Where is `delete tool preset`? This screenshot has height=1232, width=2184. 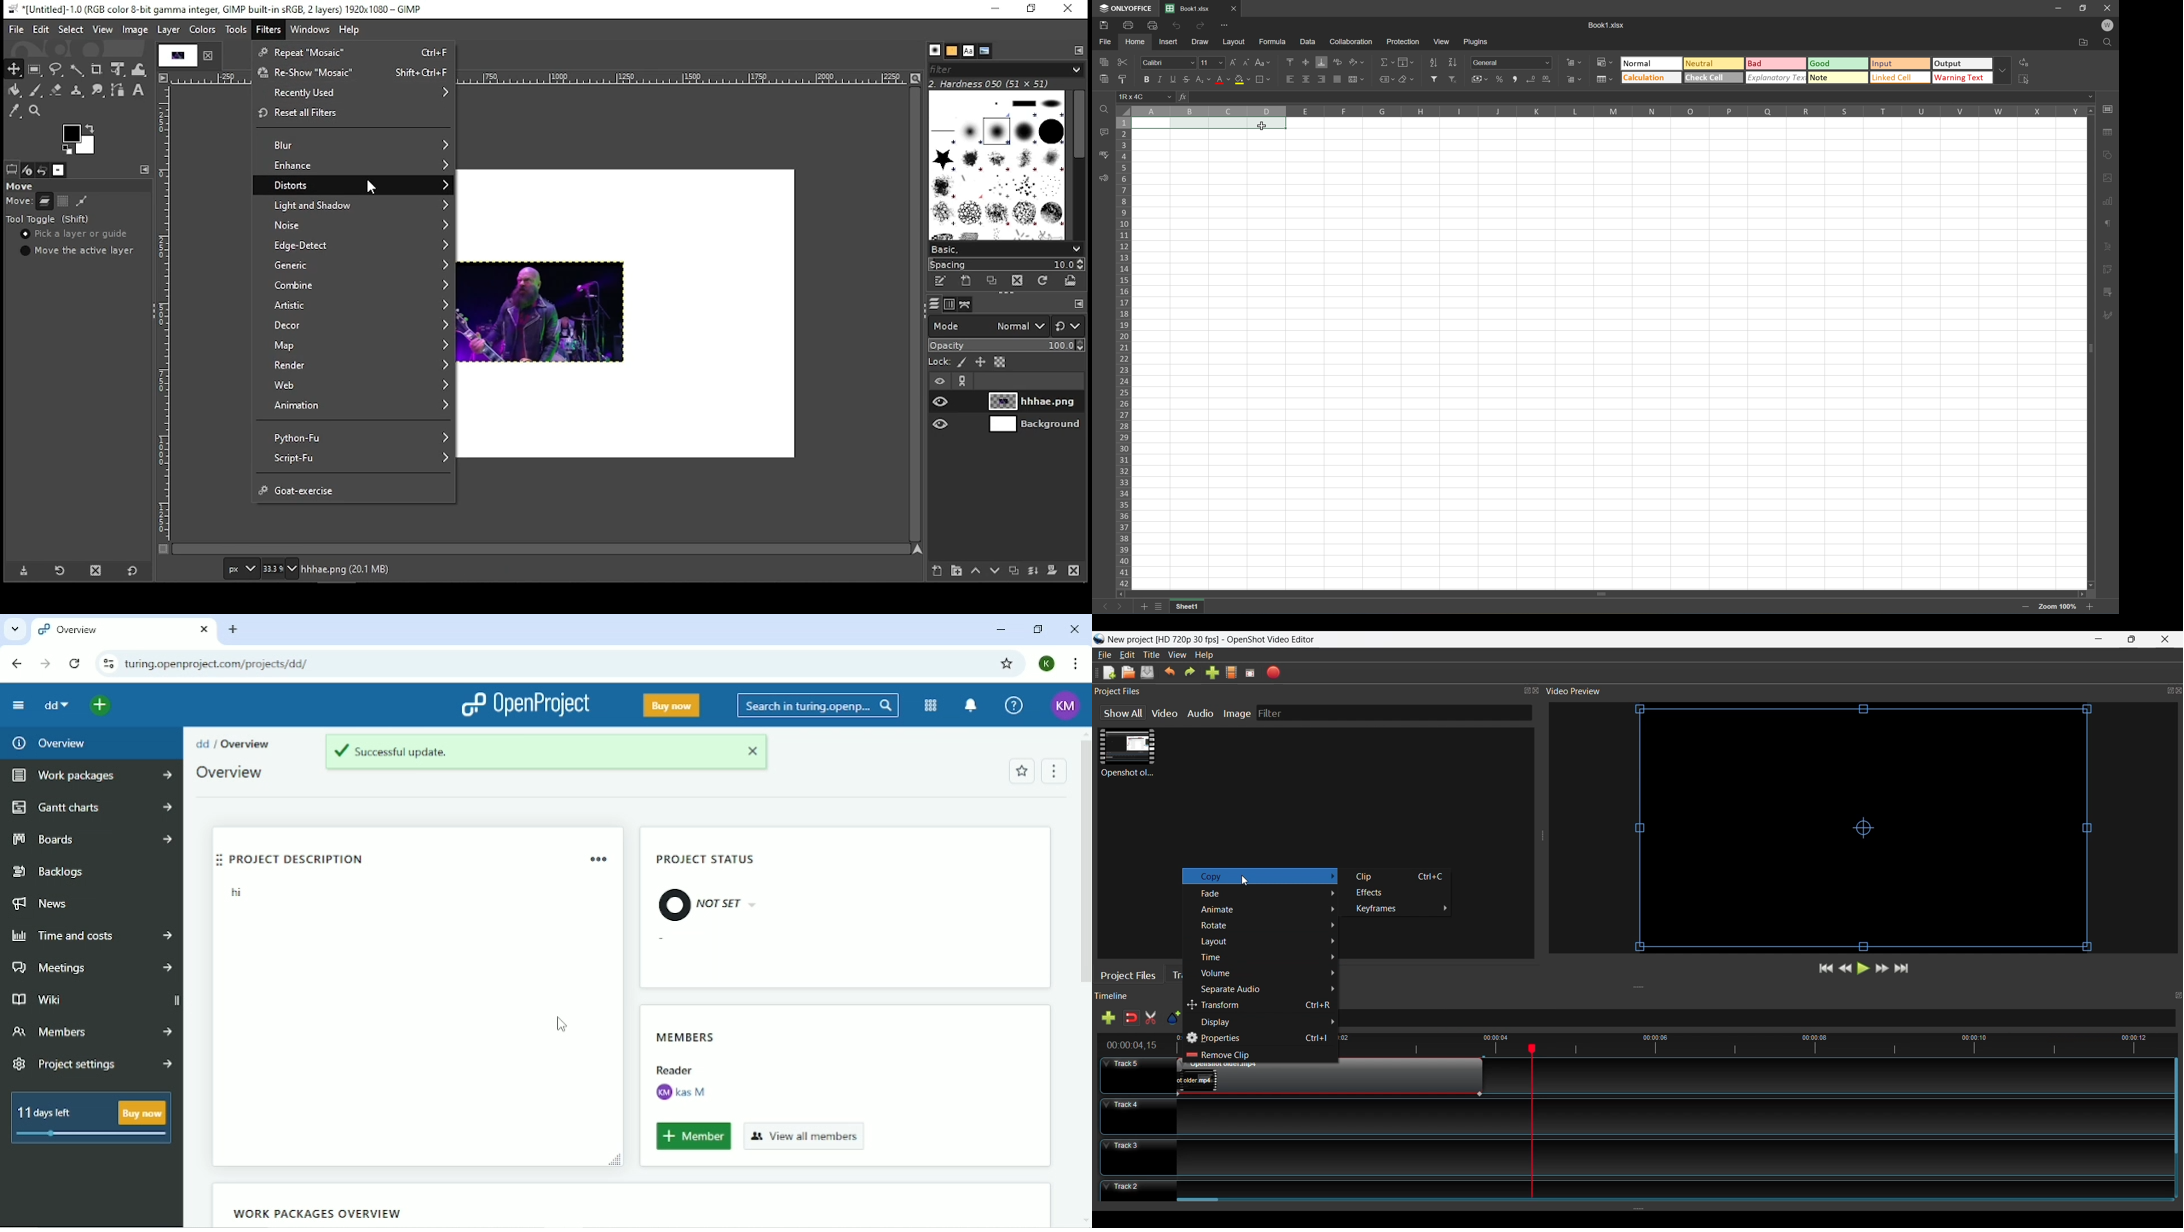
delete tool preset is located at coordinates (97, 570).